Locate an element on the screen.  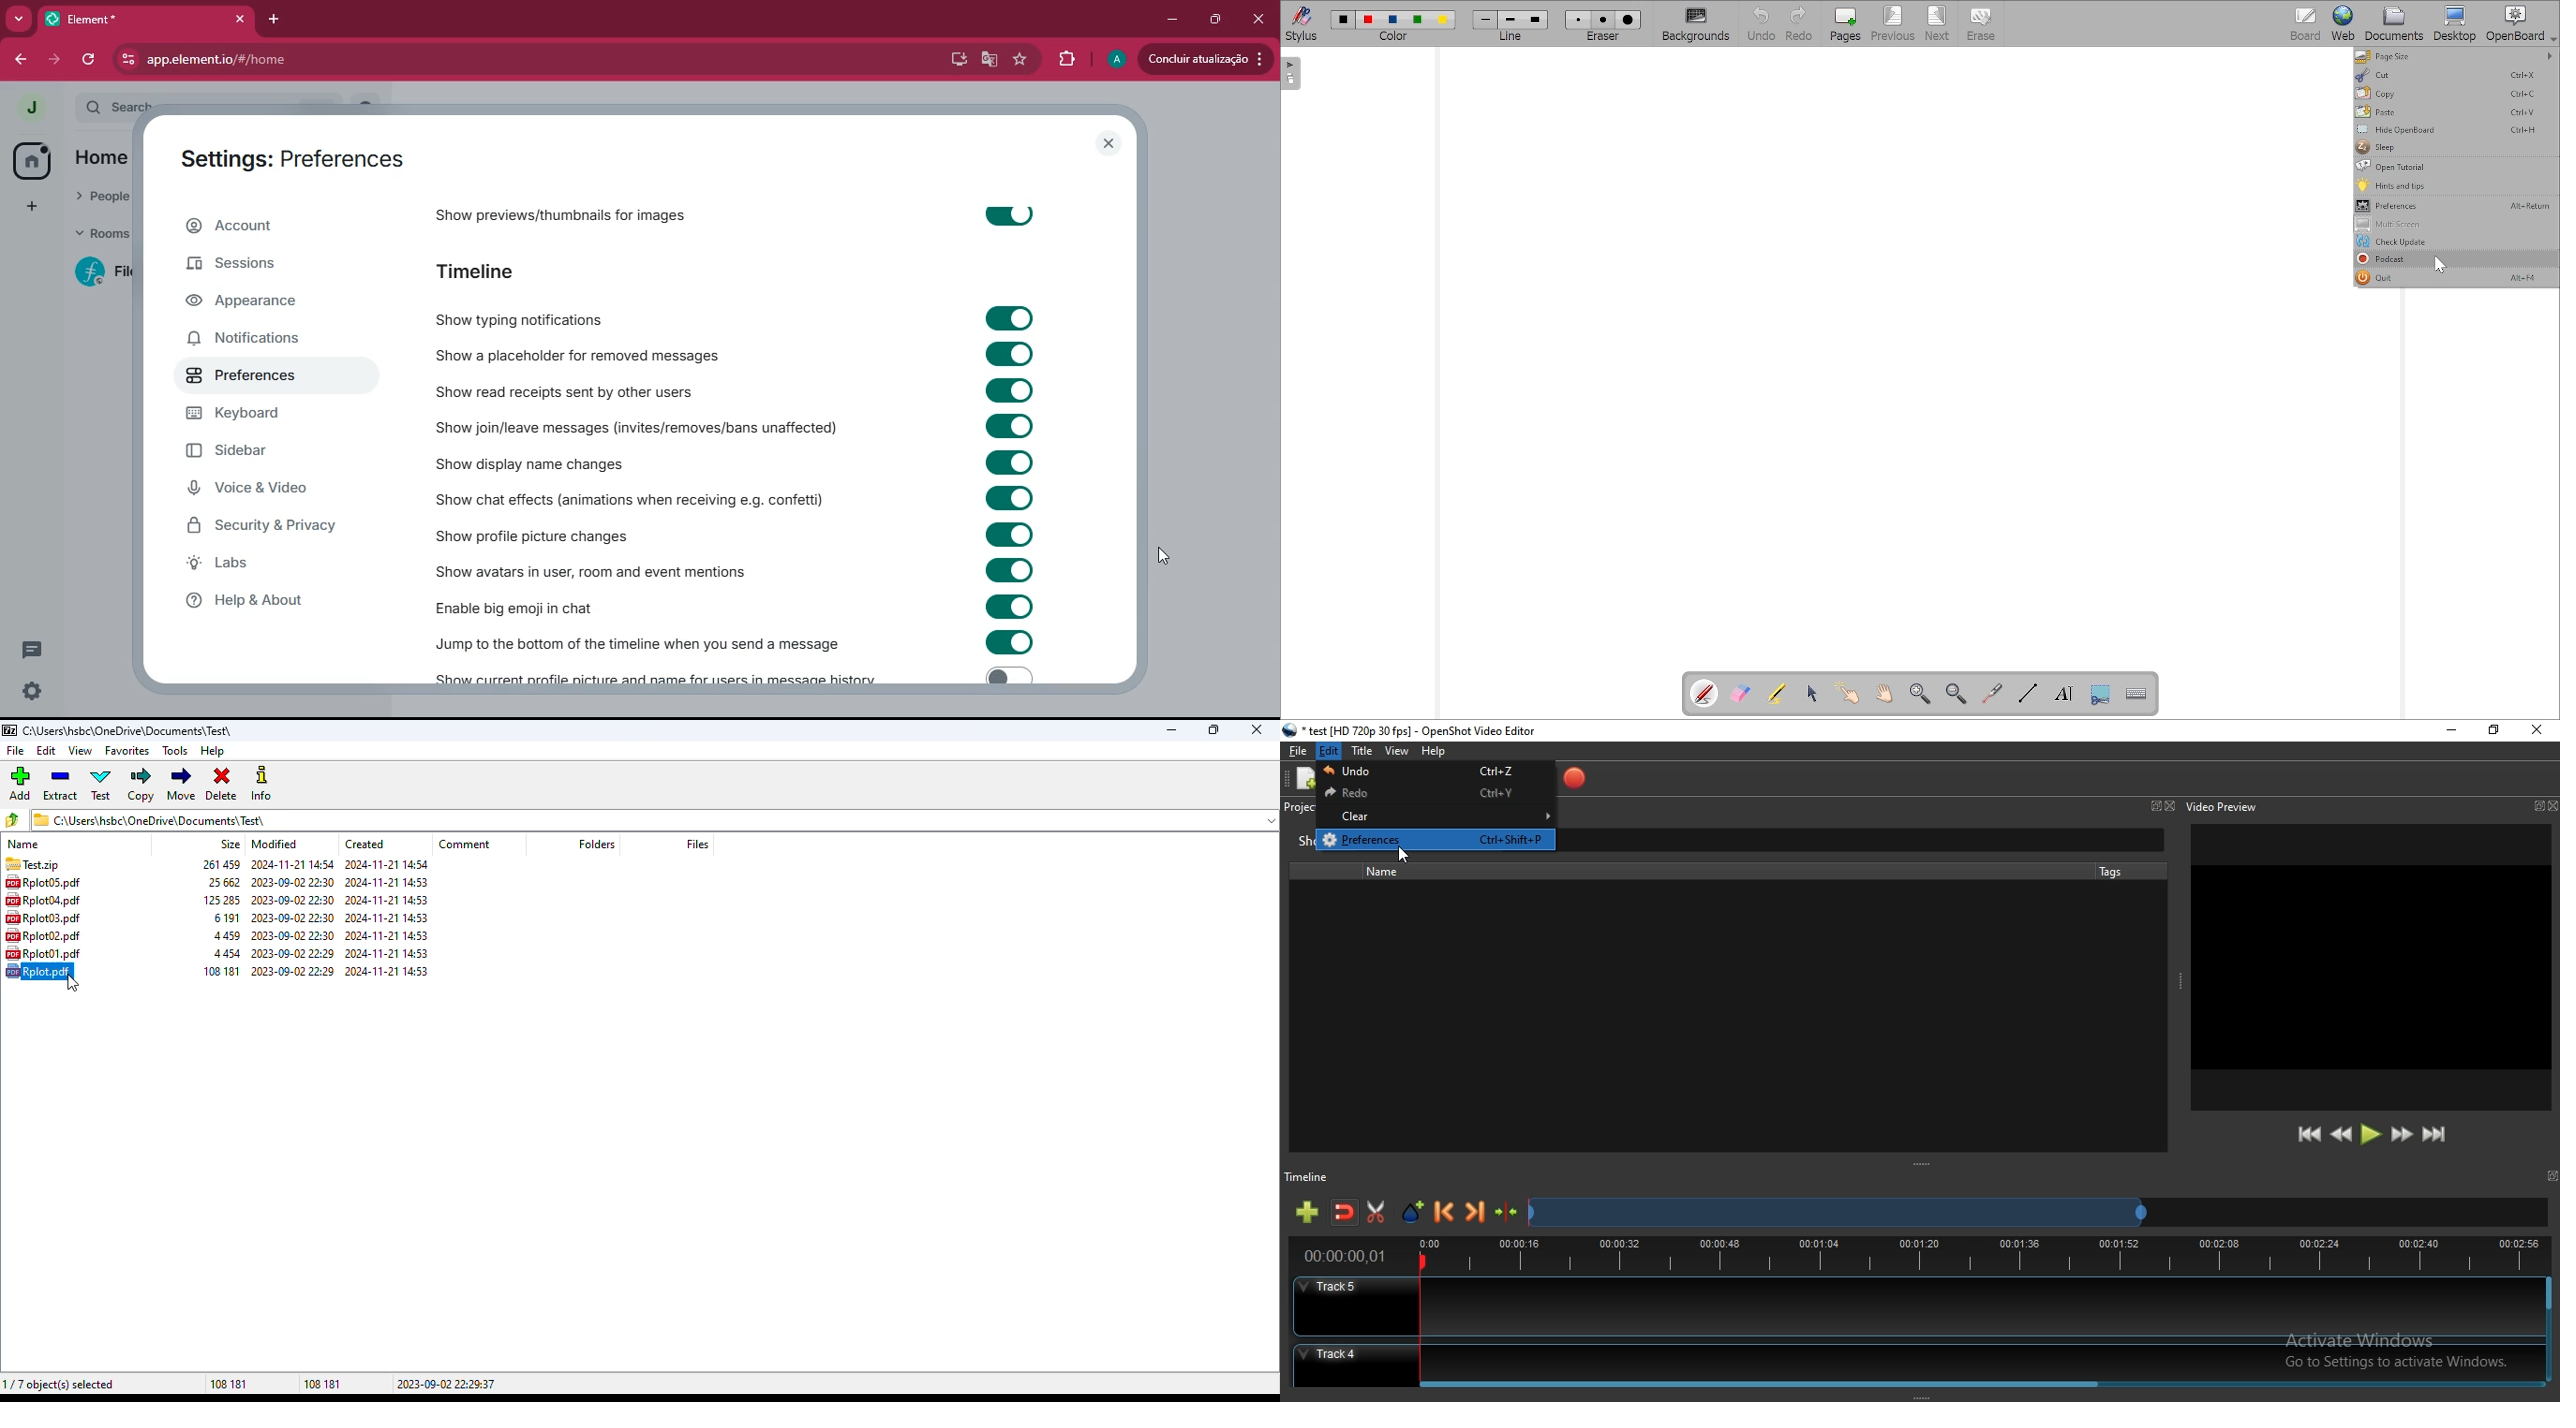
 Rplot02.pdf is located at coordinates (44, 937).